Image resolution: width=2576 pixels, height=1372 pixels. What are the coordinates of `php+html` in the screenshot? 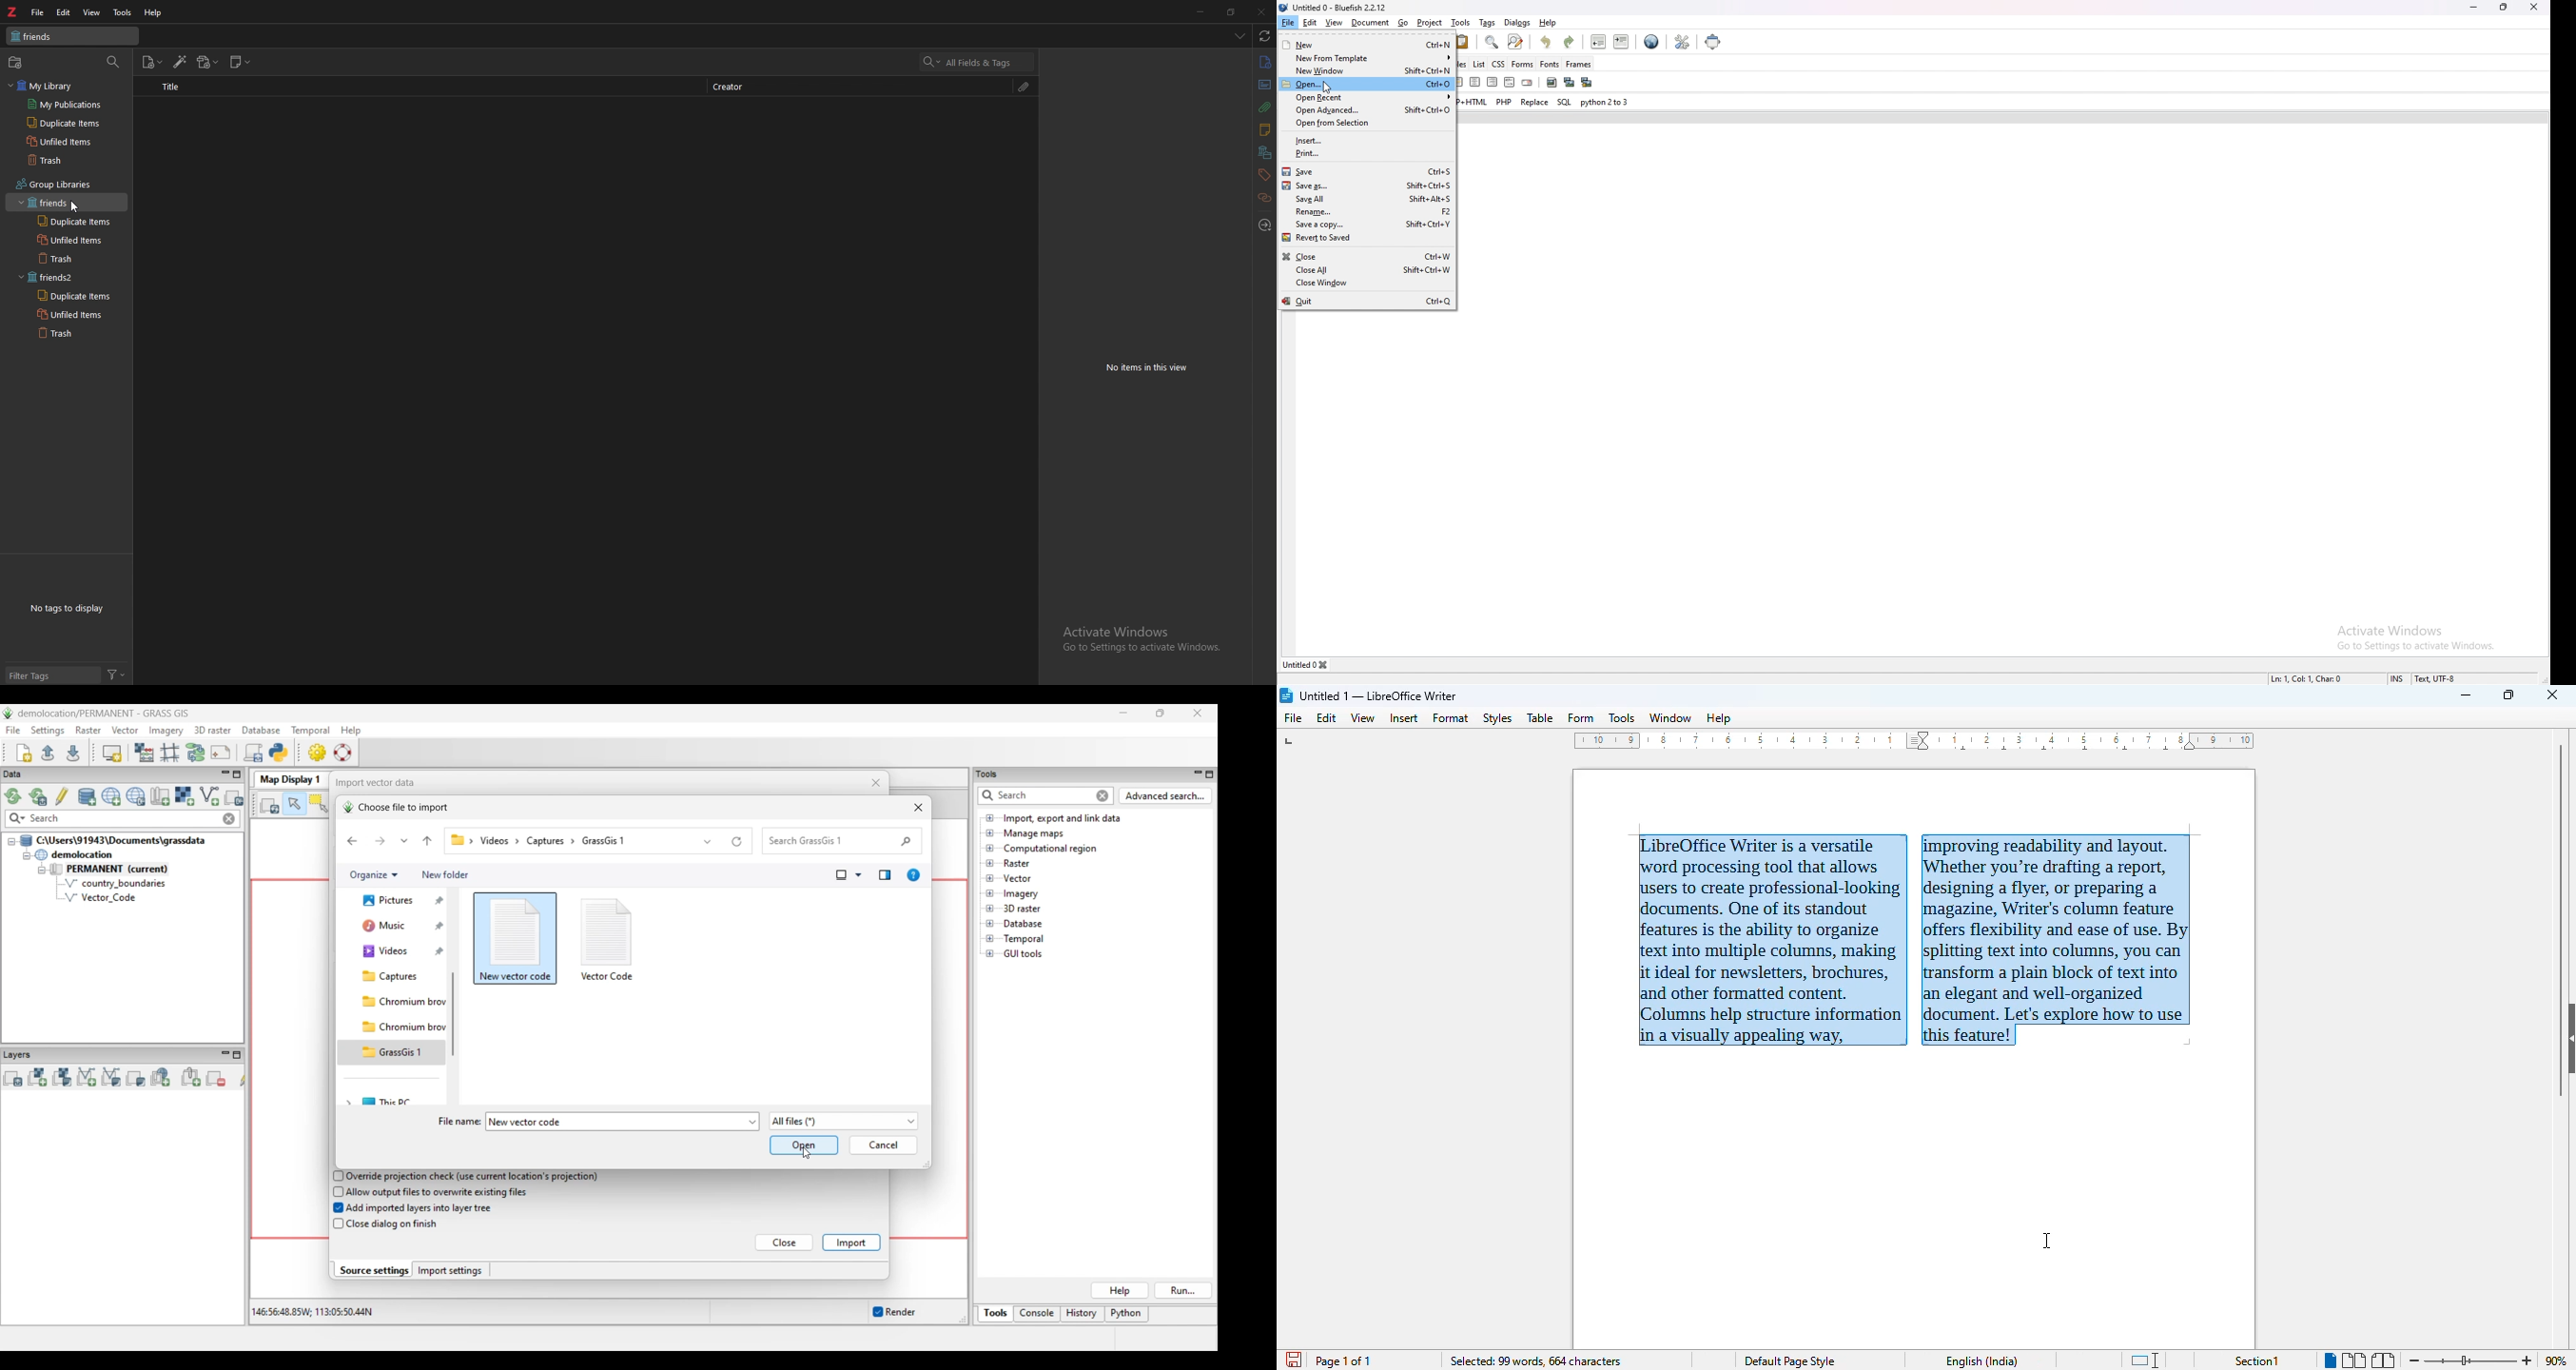 It's located at (1473, 101).